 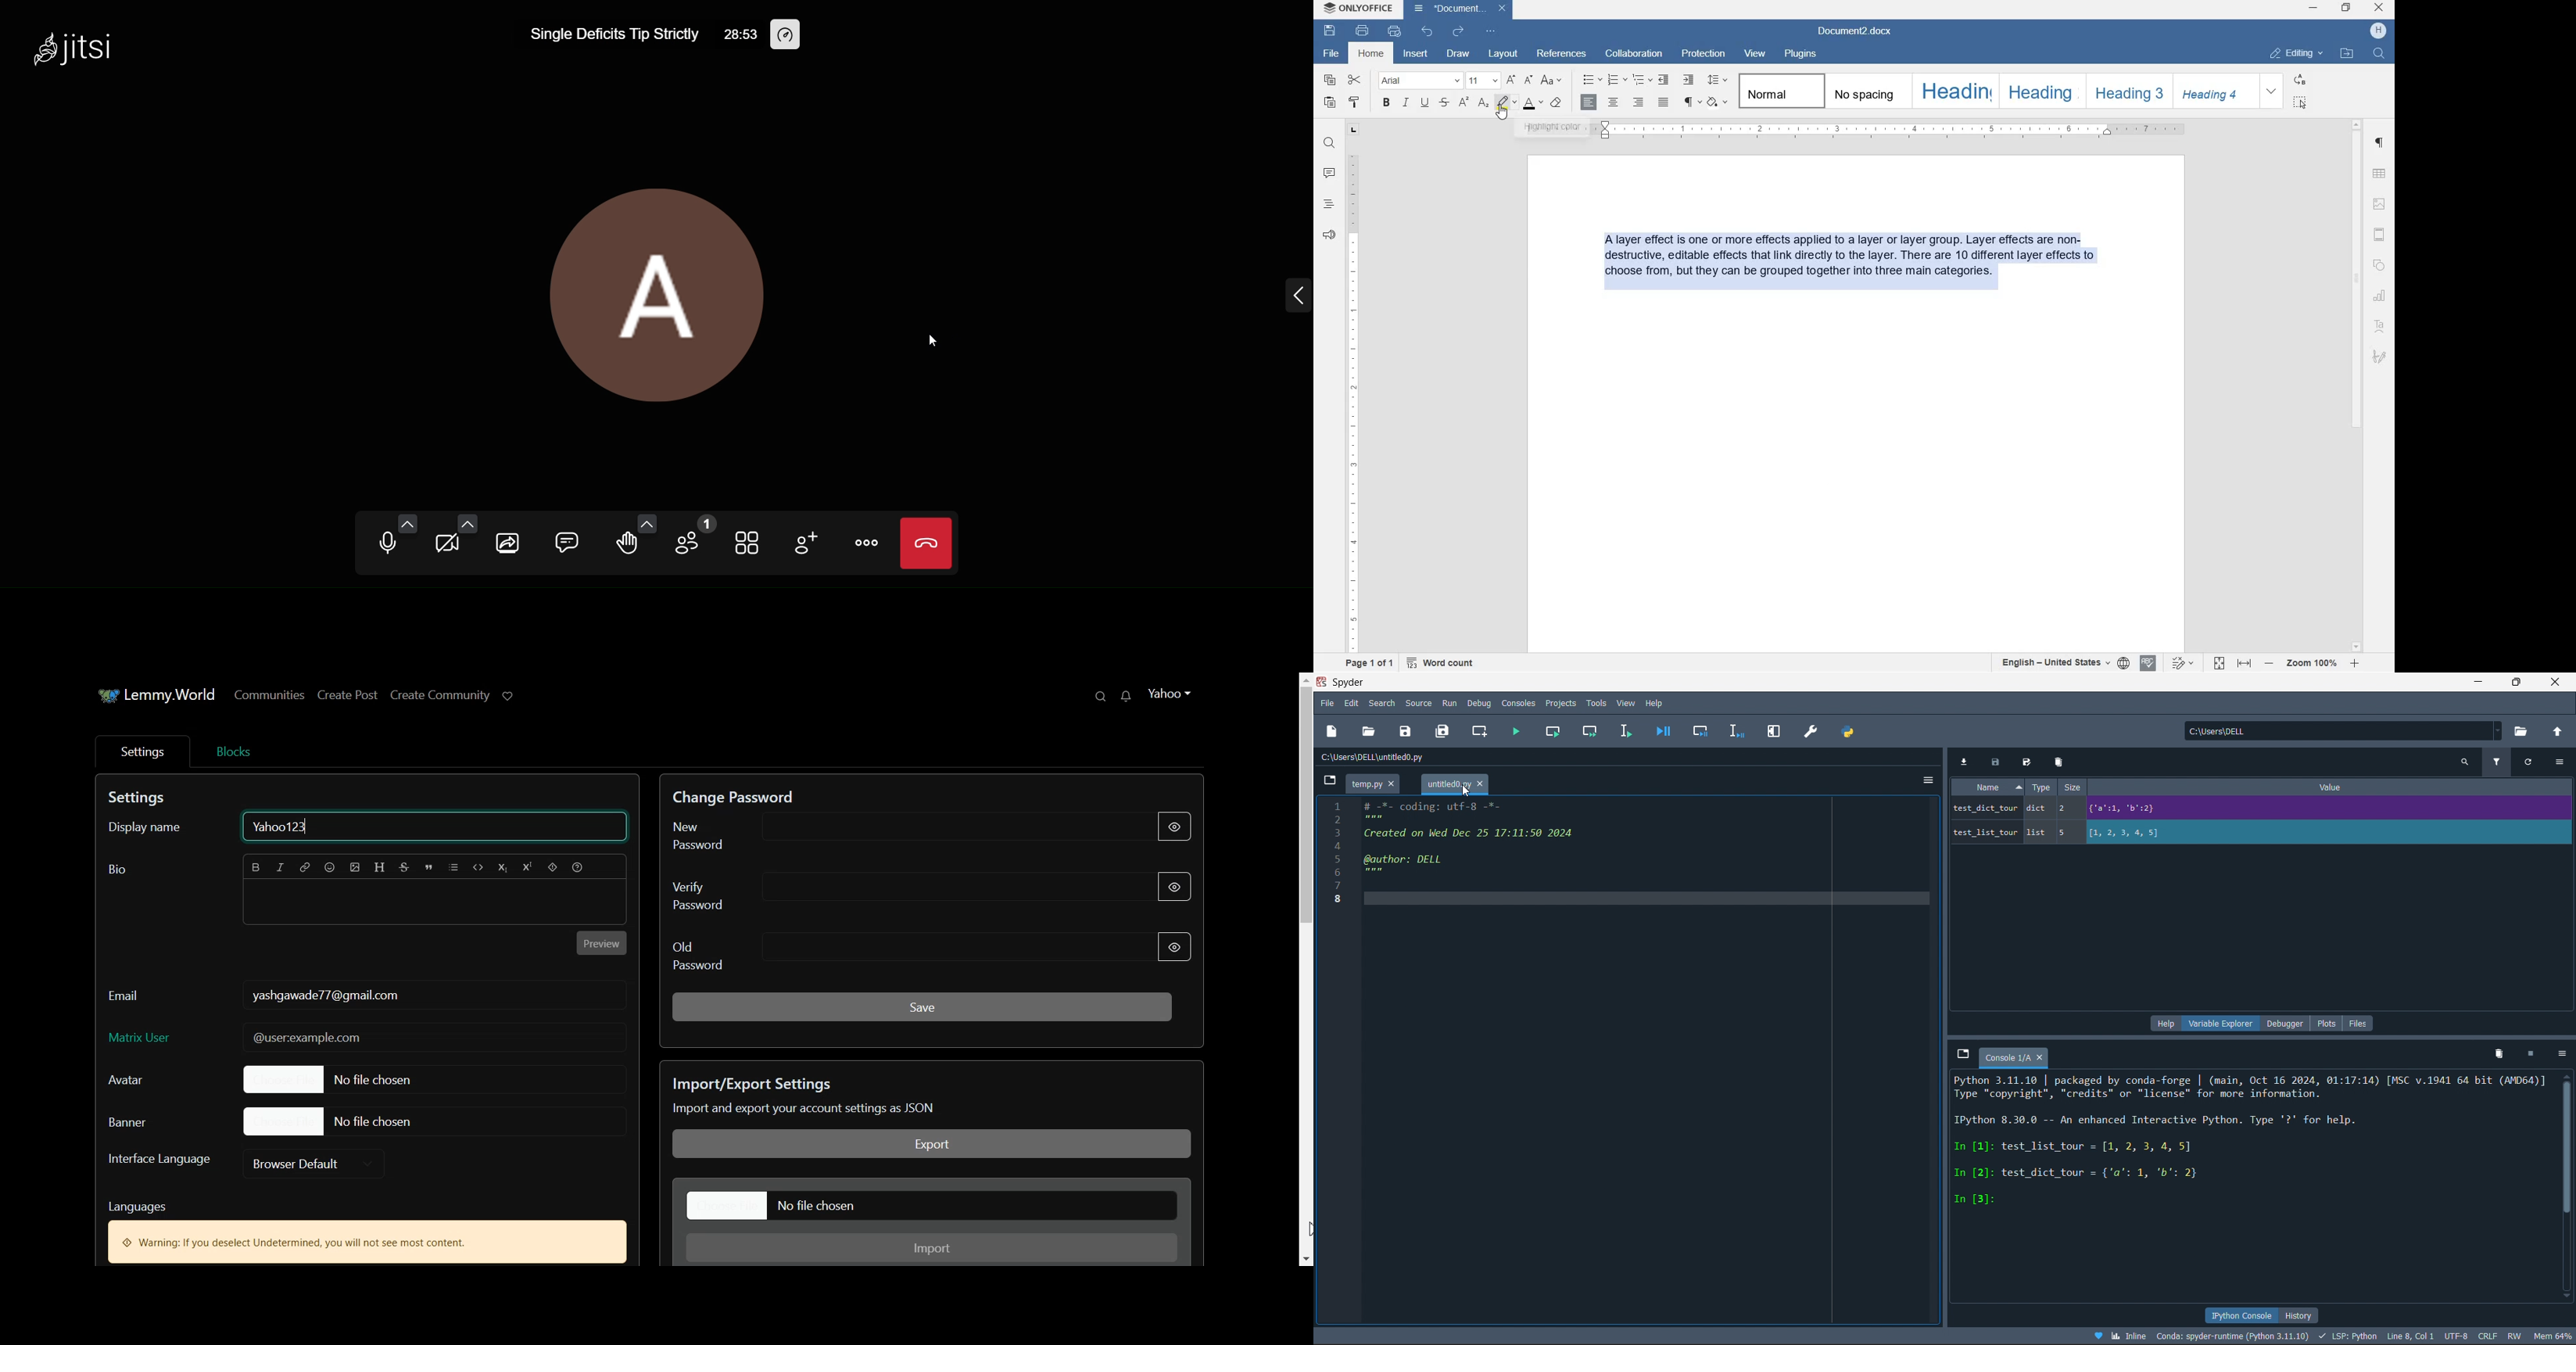 I want to click on Conda: spyder-runtime(Python 3.11.10)), so click(x=2233, y=1336).